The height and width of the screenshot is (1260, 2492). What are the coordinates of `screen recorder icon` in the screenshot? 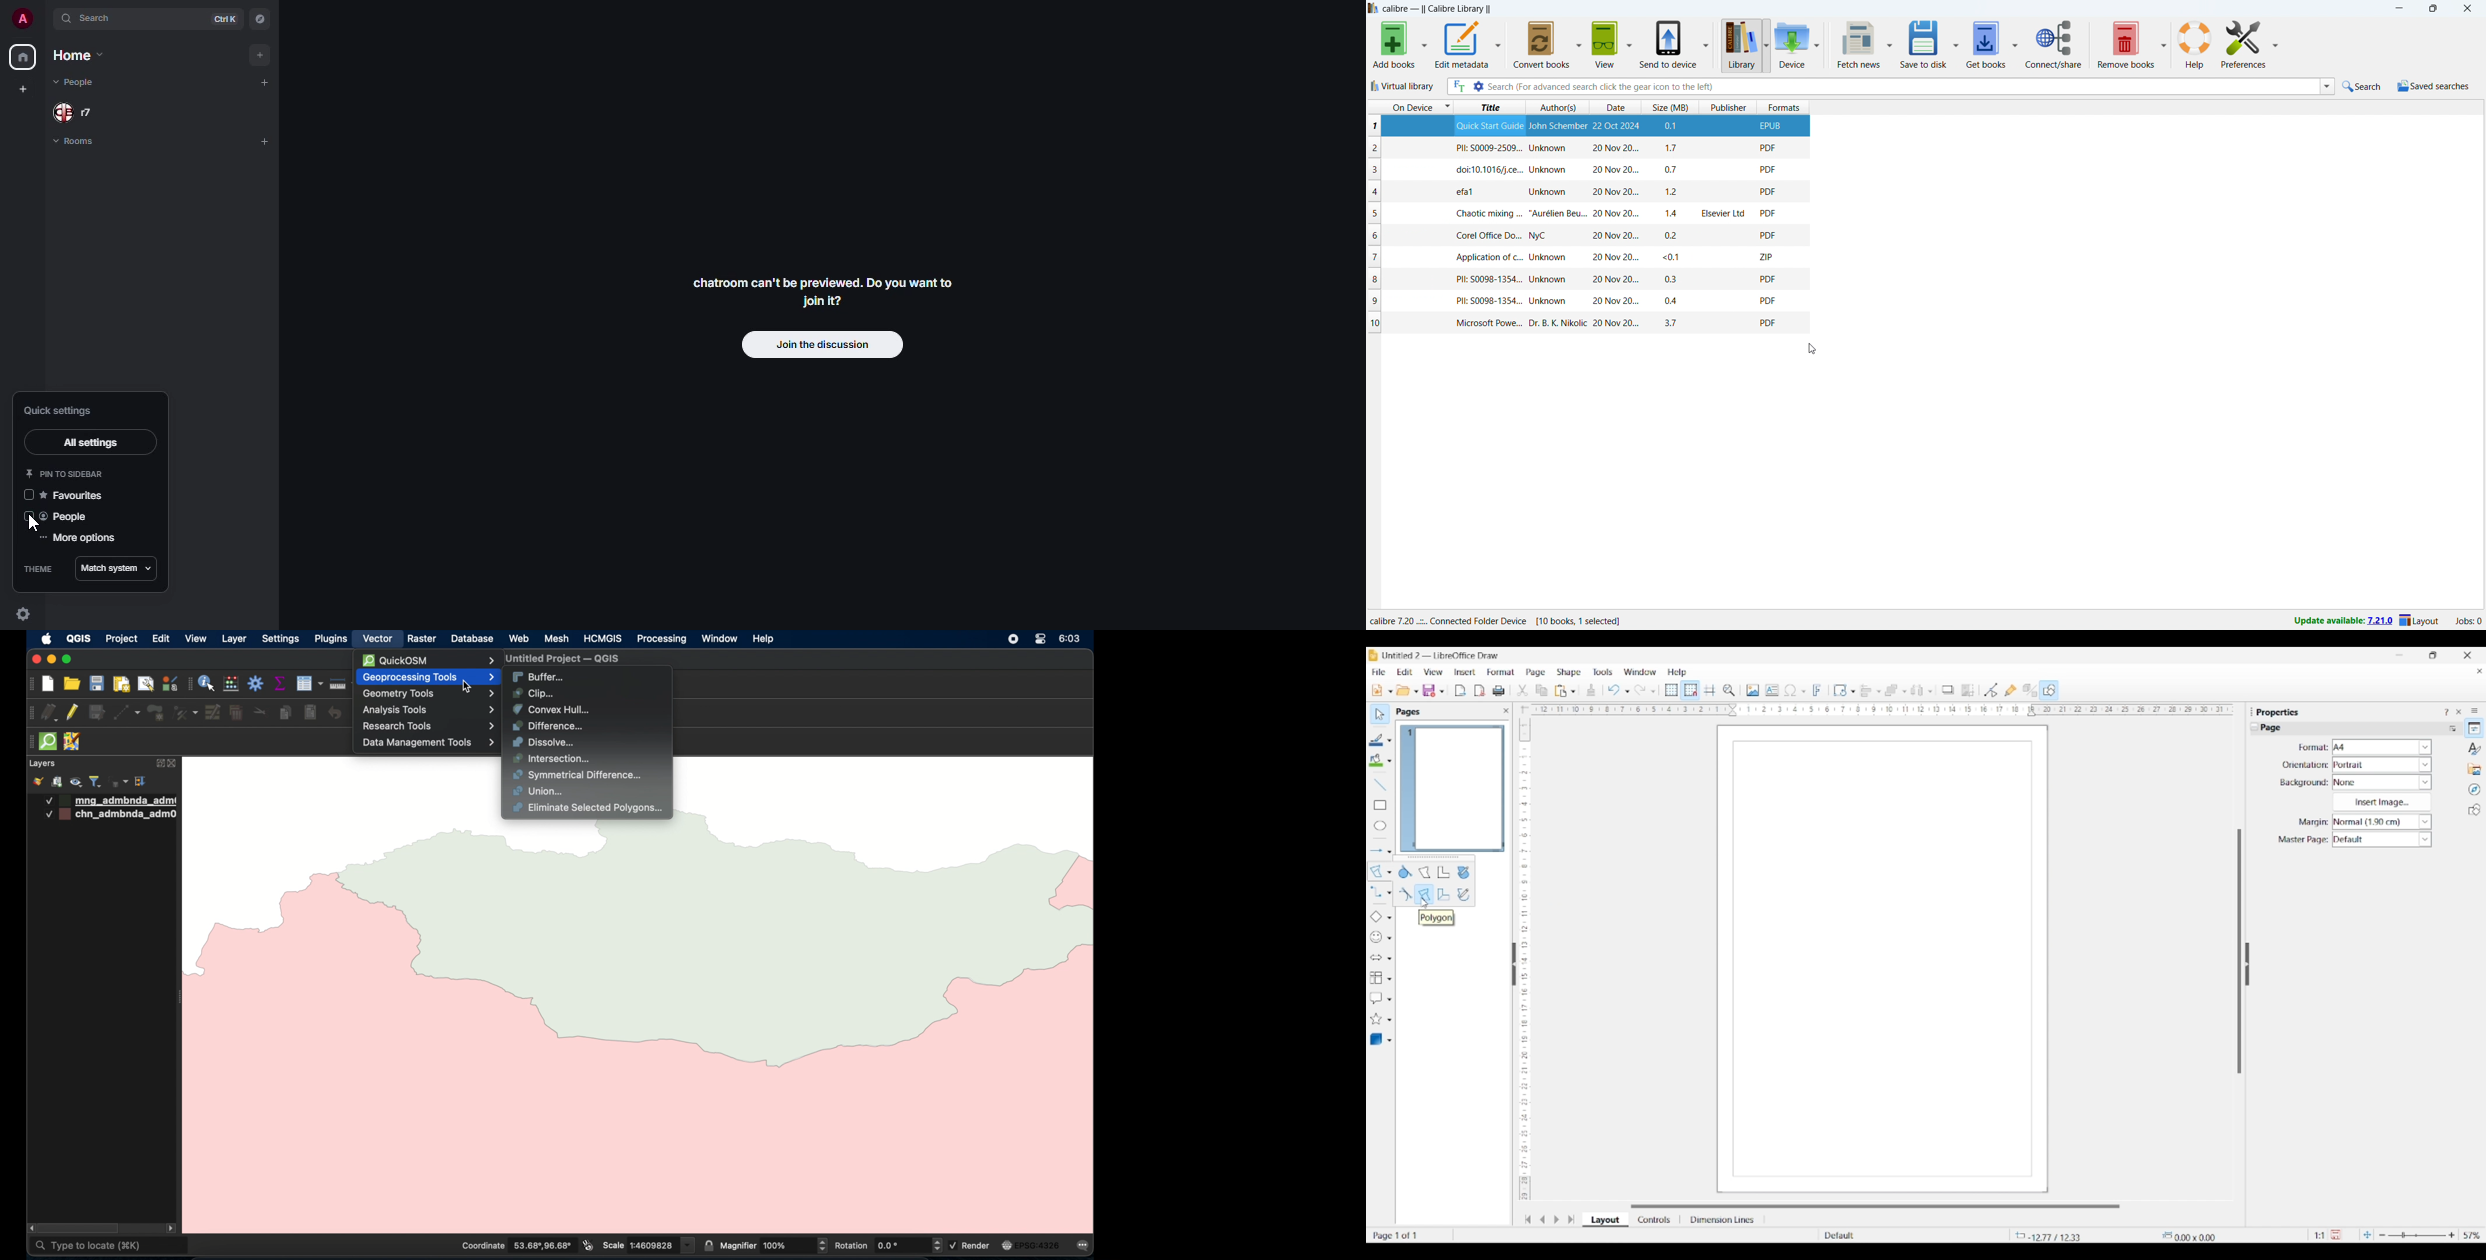 It's located at (1012, 639).